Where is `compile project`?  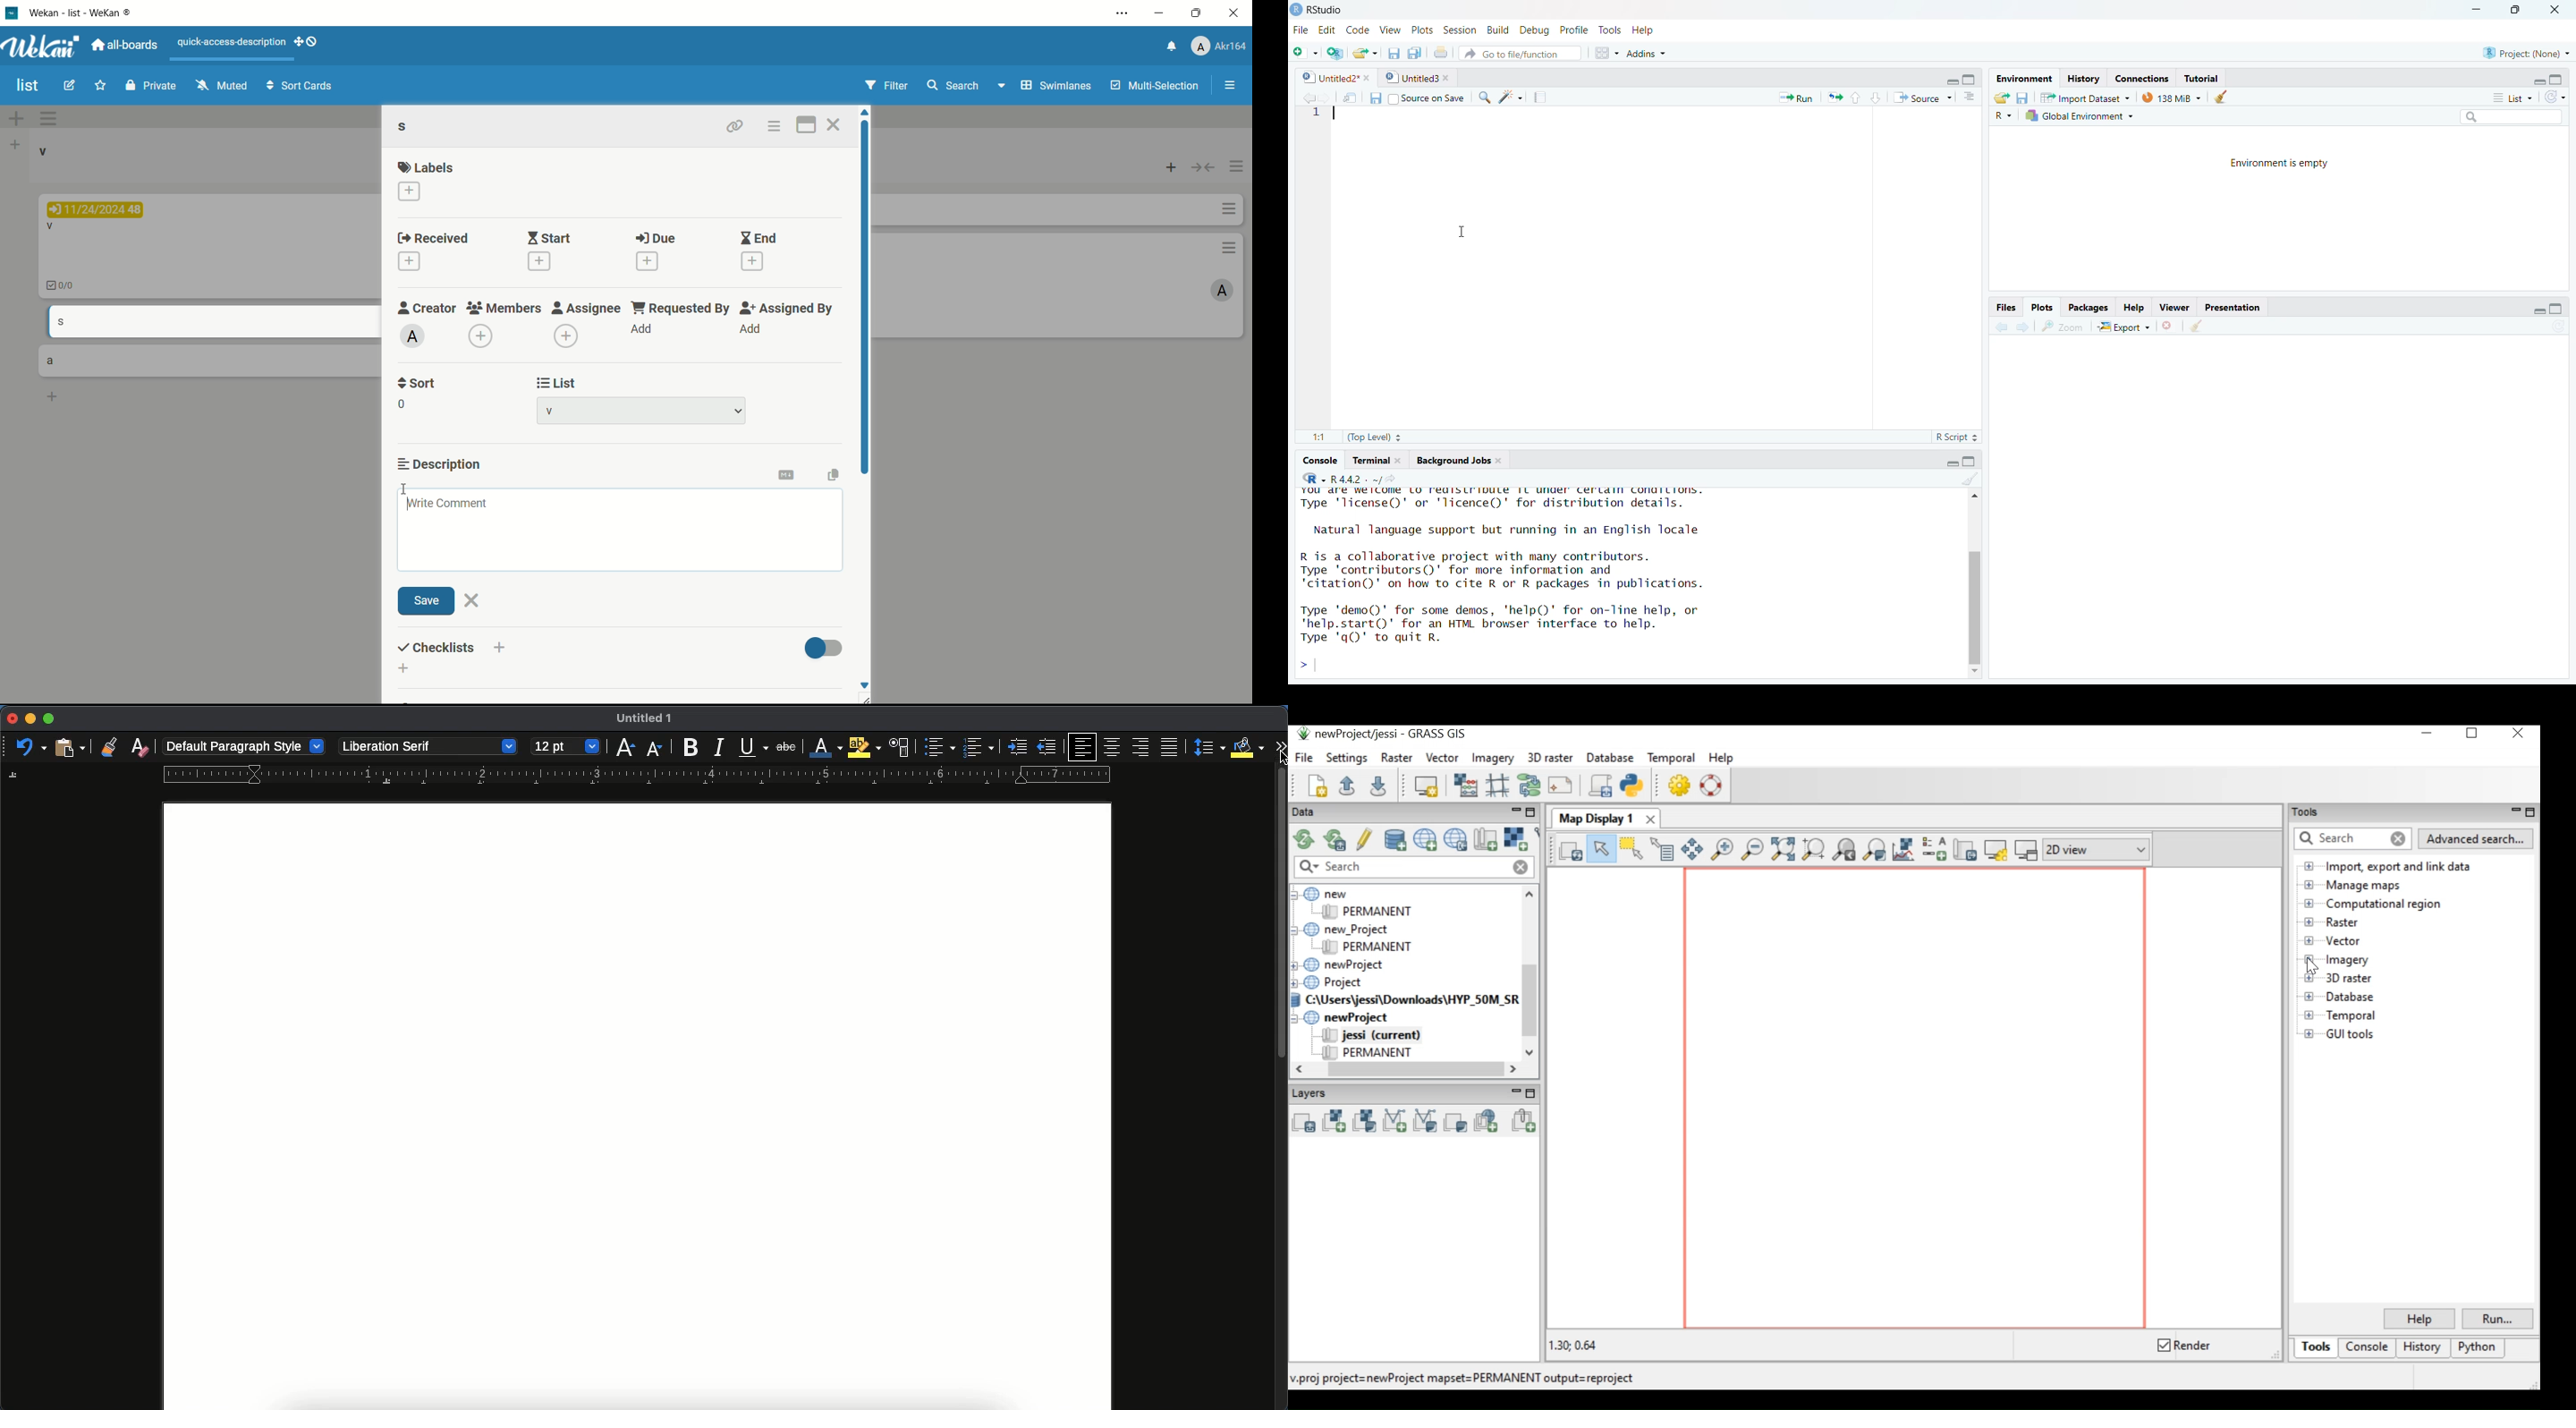 compile project is located at coordinates (1546, 97).